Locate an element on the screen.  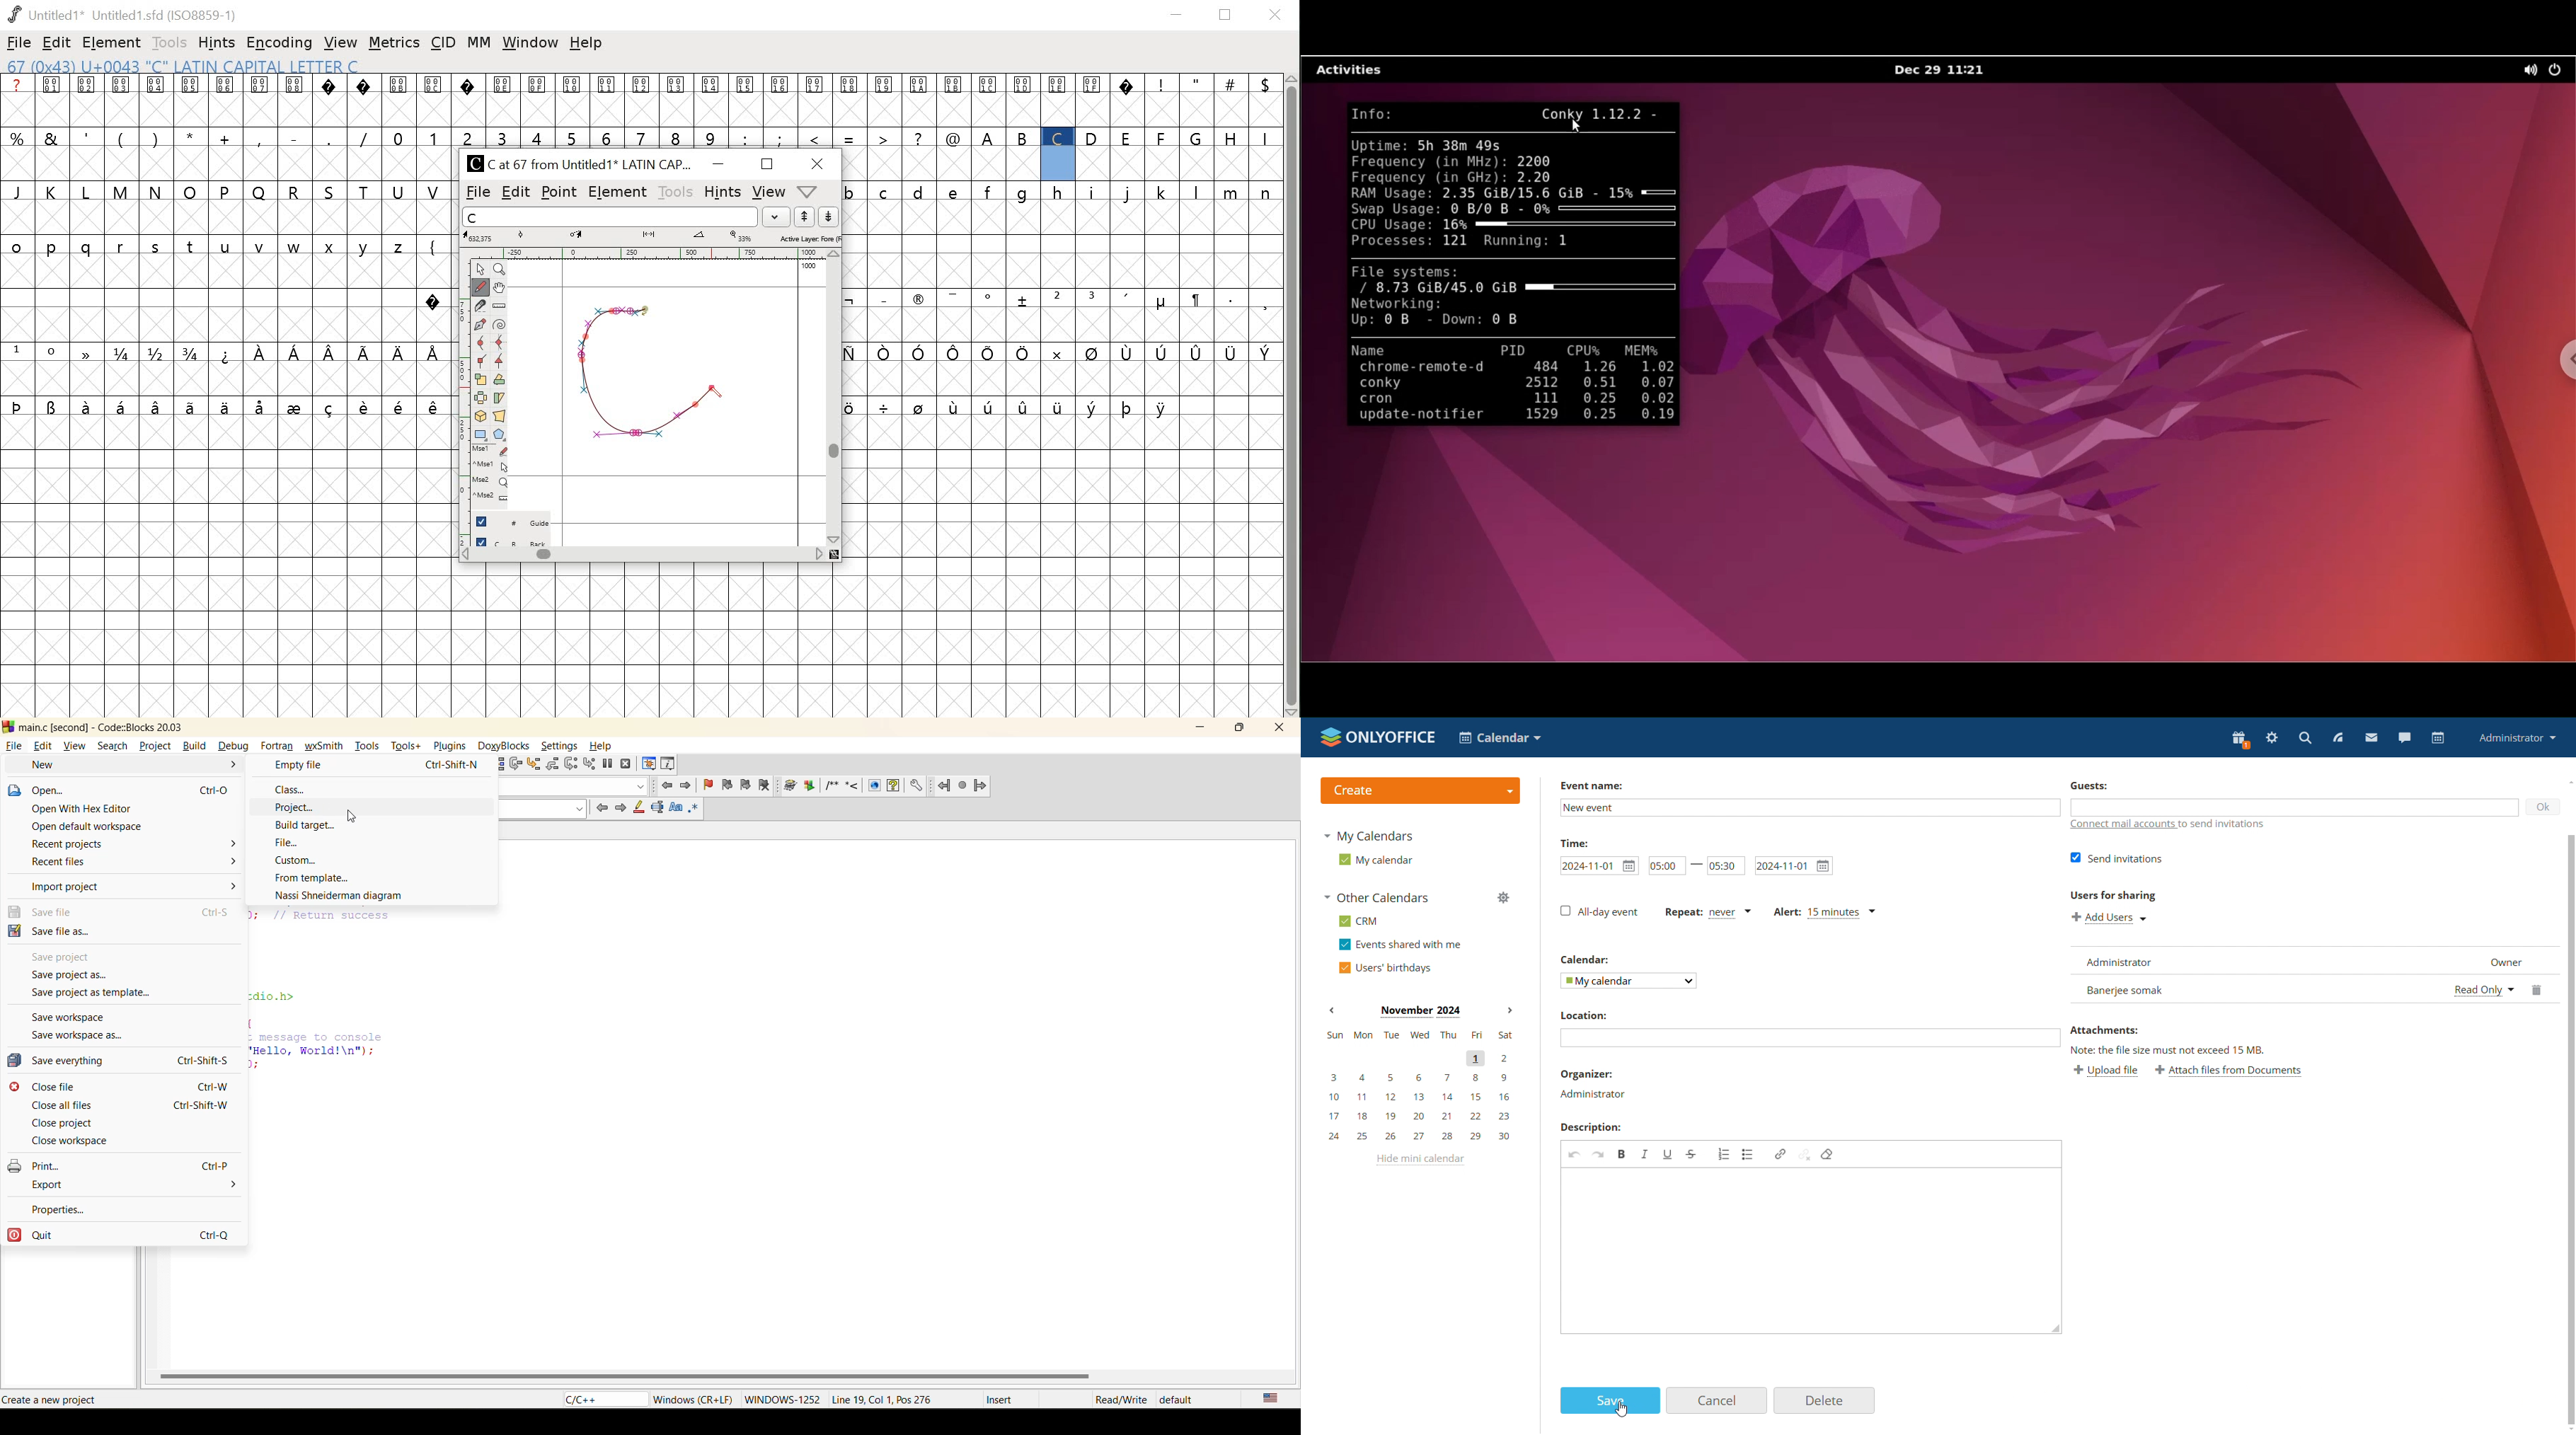
Insert or remove numbered list is located at coordinates (1725, 1154).